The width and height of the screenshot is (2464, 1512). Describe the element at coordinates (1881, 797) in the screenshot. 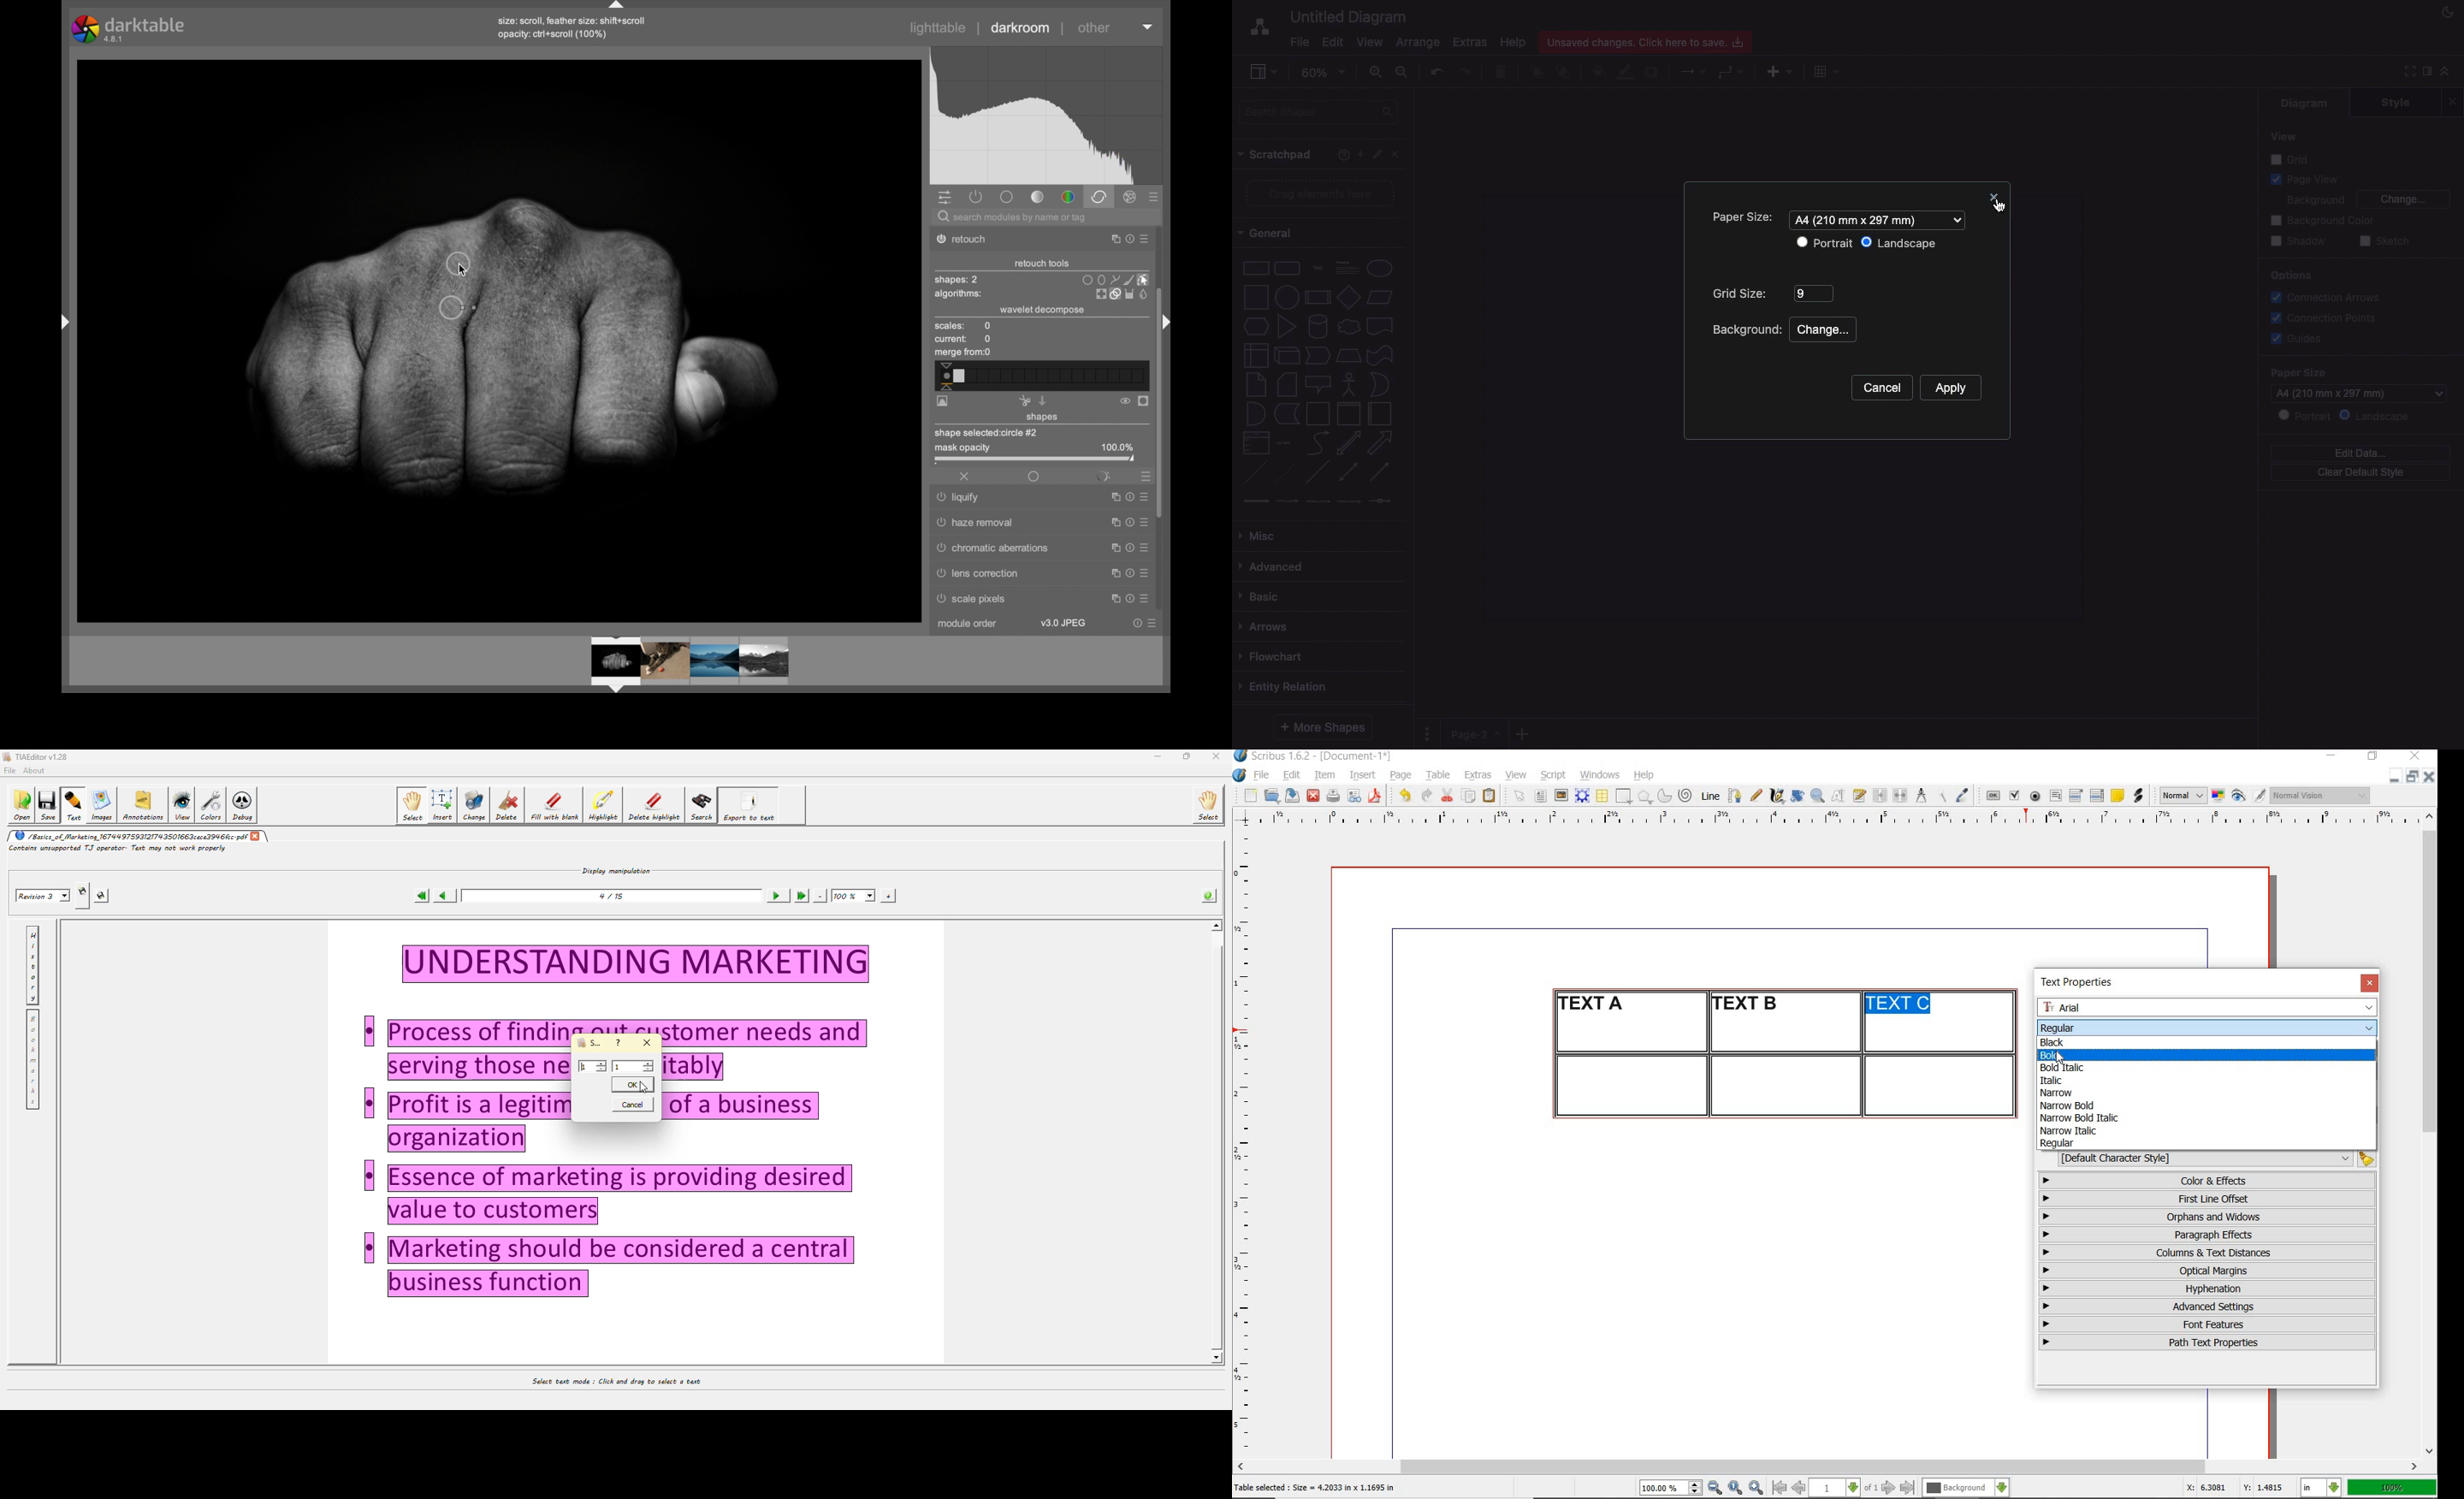

I see `link text frames` at that location.